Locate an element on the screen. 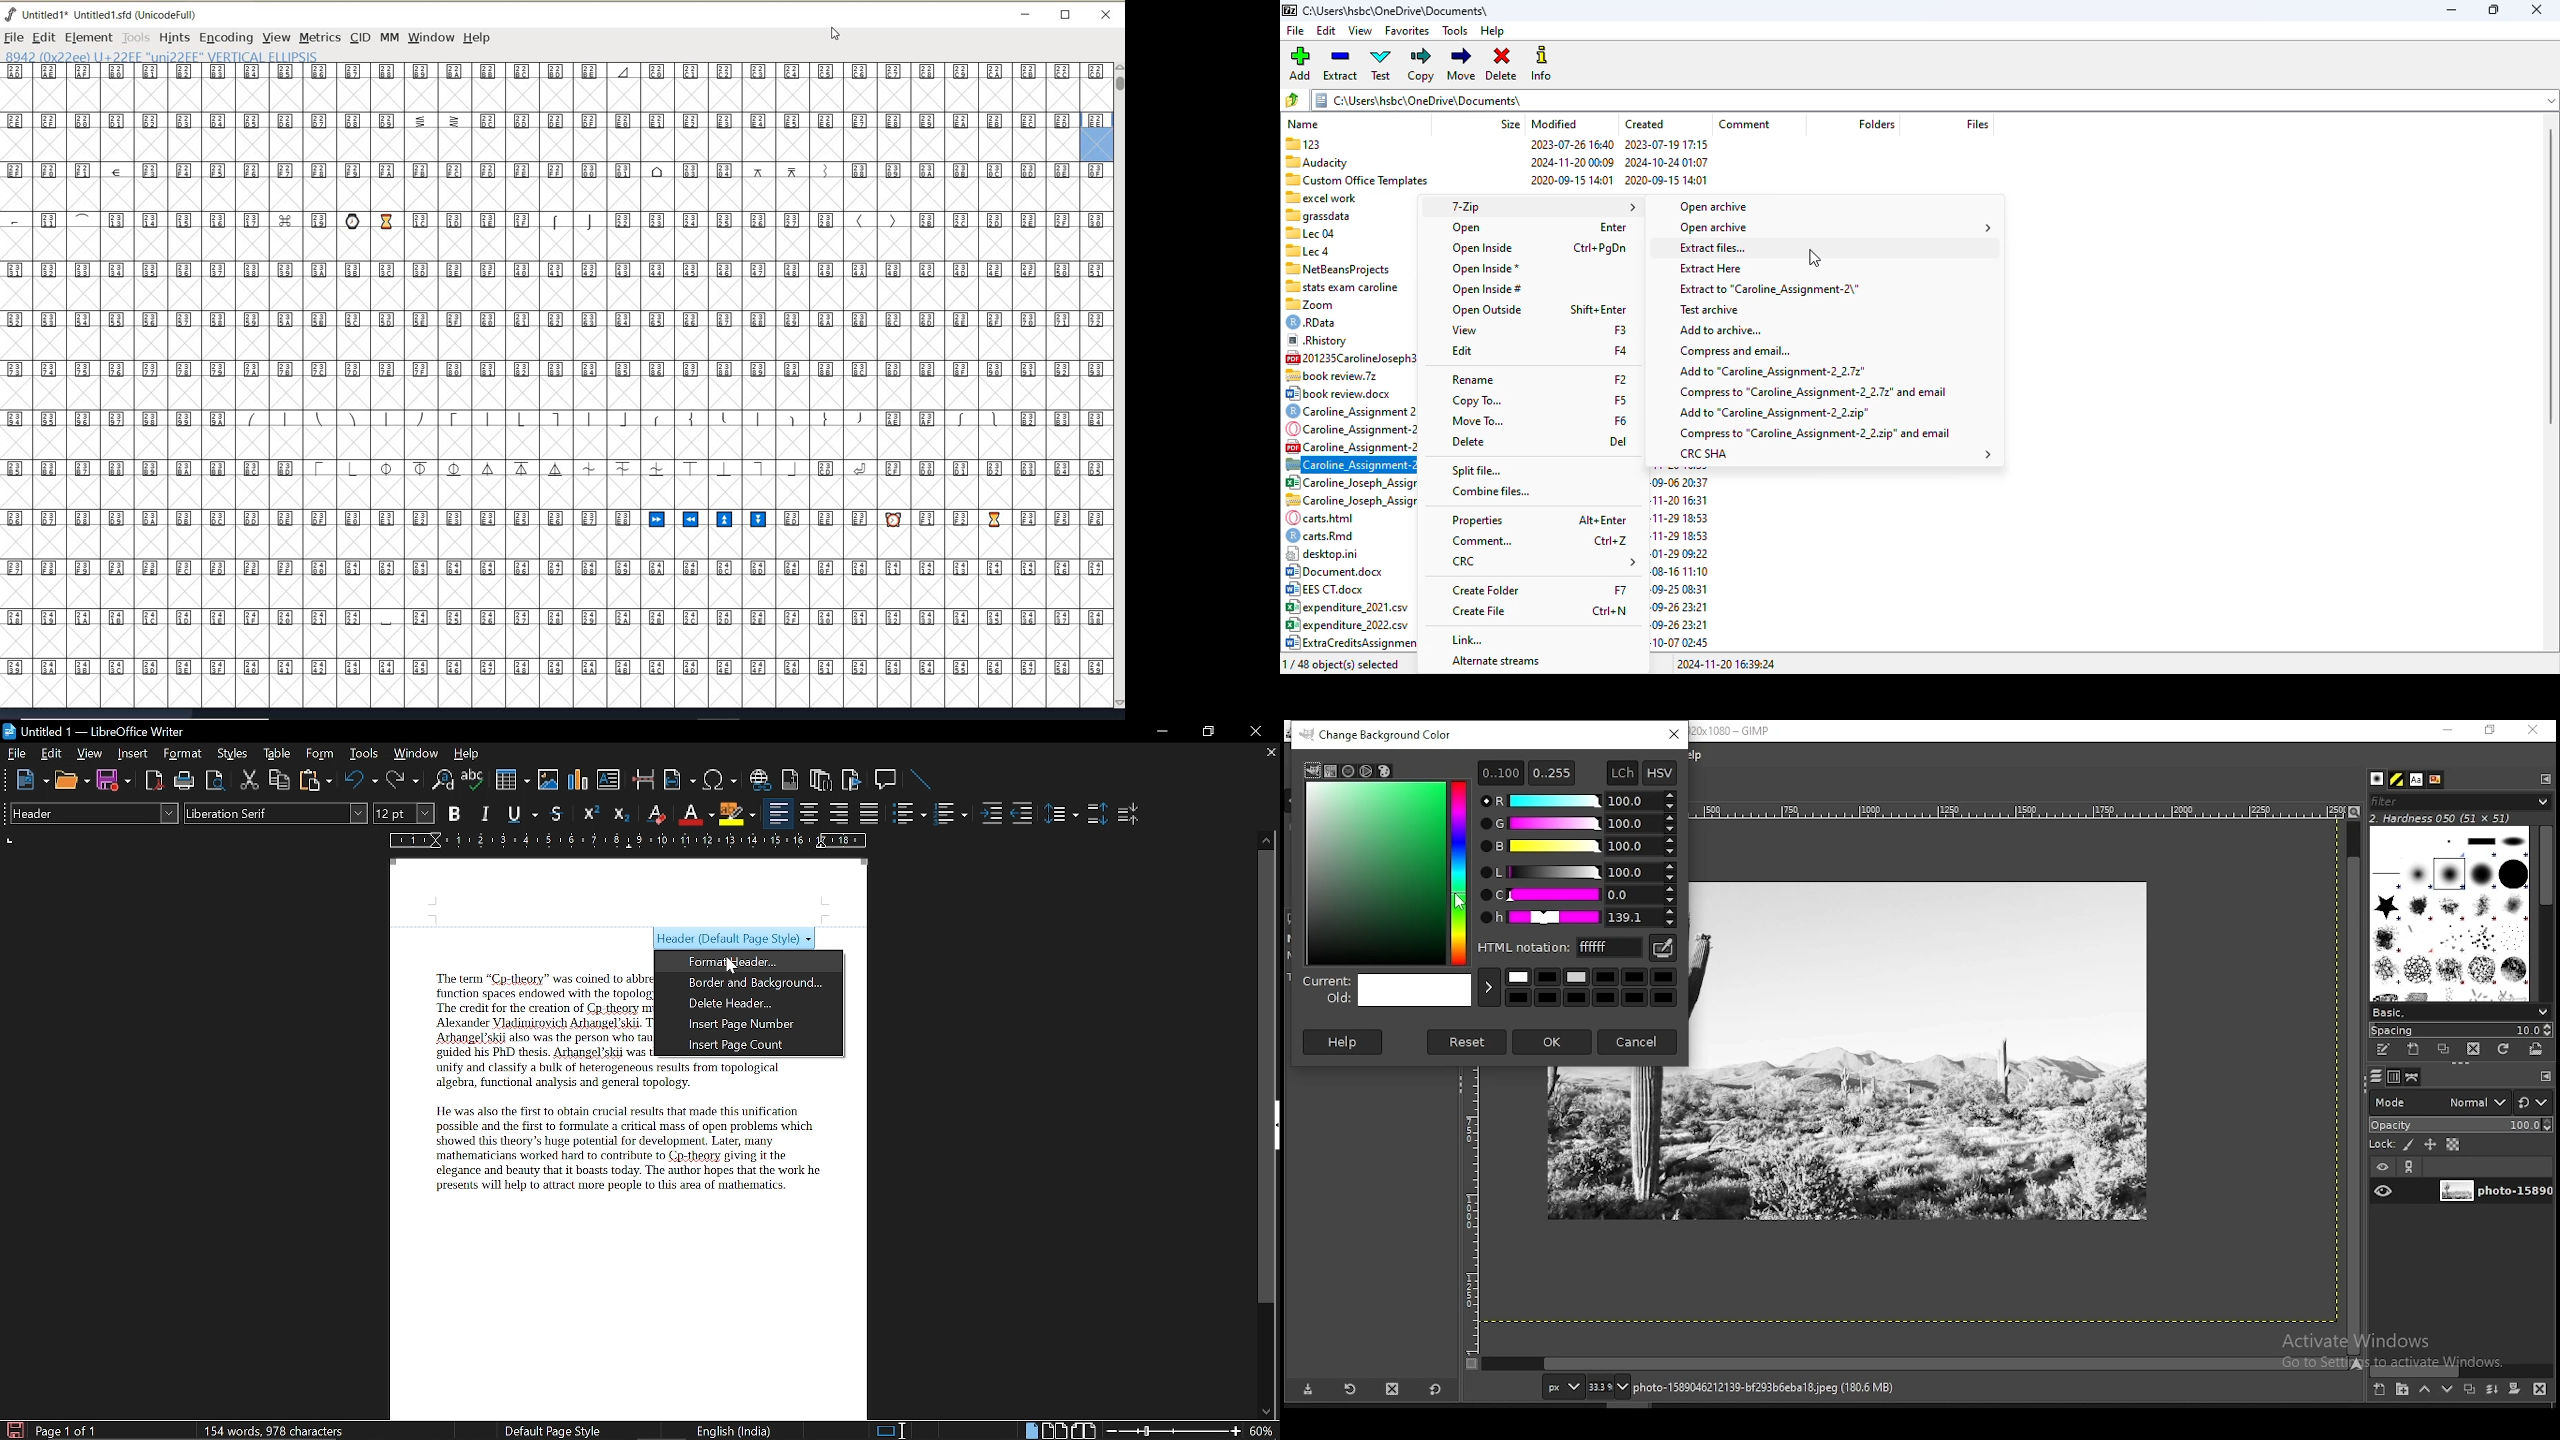 The width and height of the screenshot is (2576, 1456). split file is located at coordinates (1474, 470).